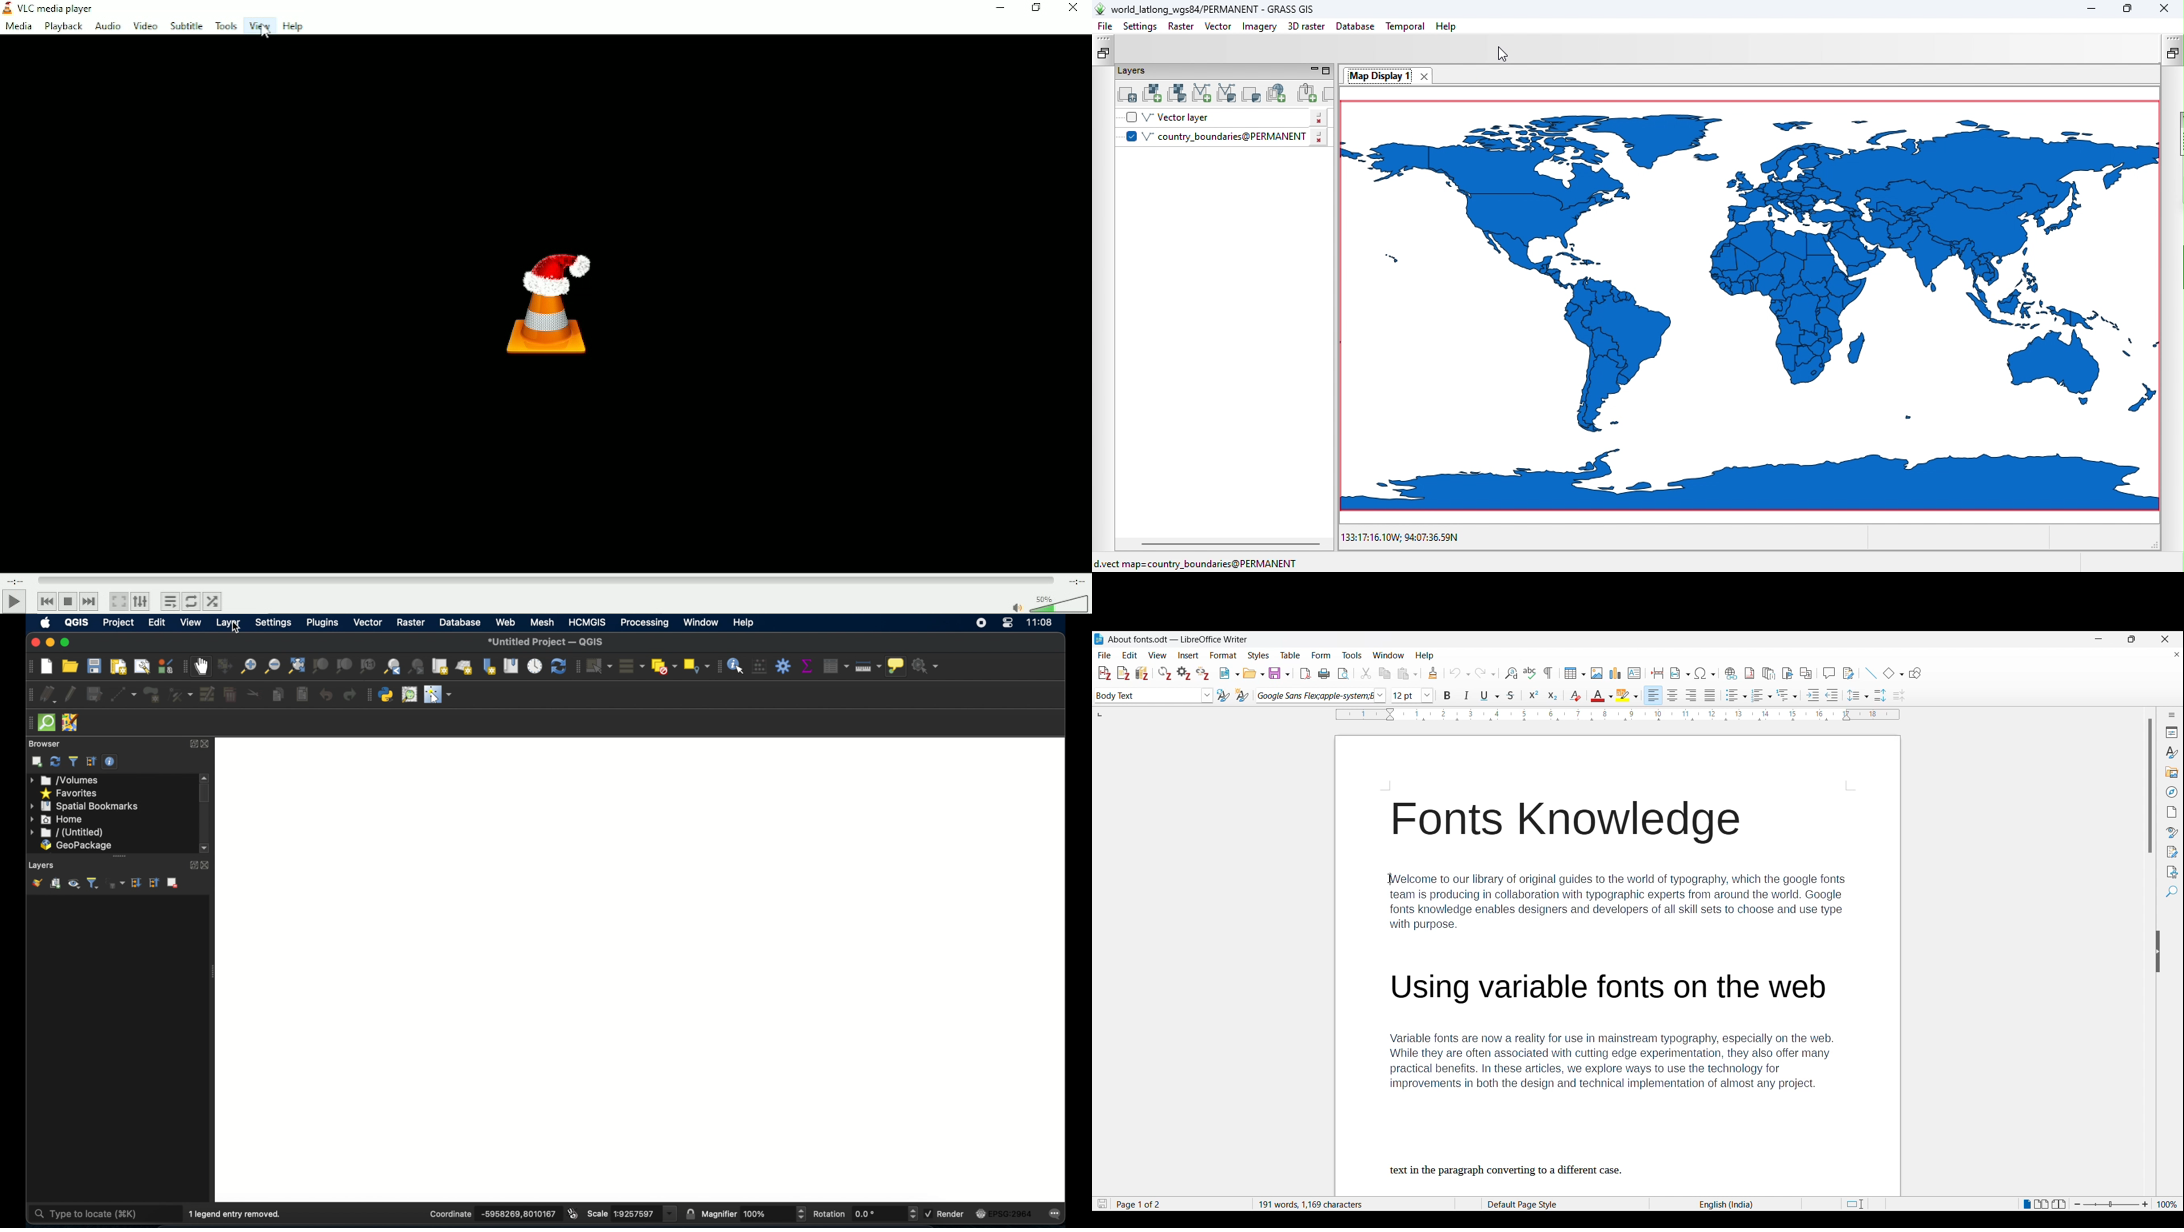 Image resolution: width=2184 pixels, height=1232 pixels. Describe the element at coordinates (1139, 1205) in the screenshot. I see `Page 1 of 2` at that location.